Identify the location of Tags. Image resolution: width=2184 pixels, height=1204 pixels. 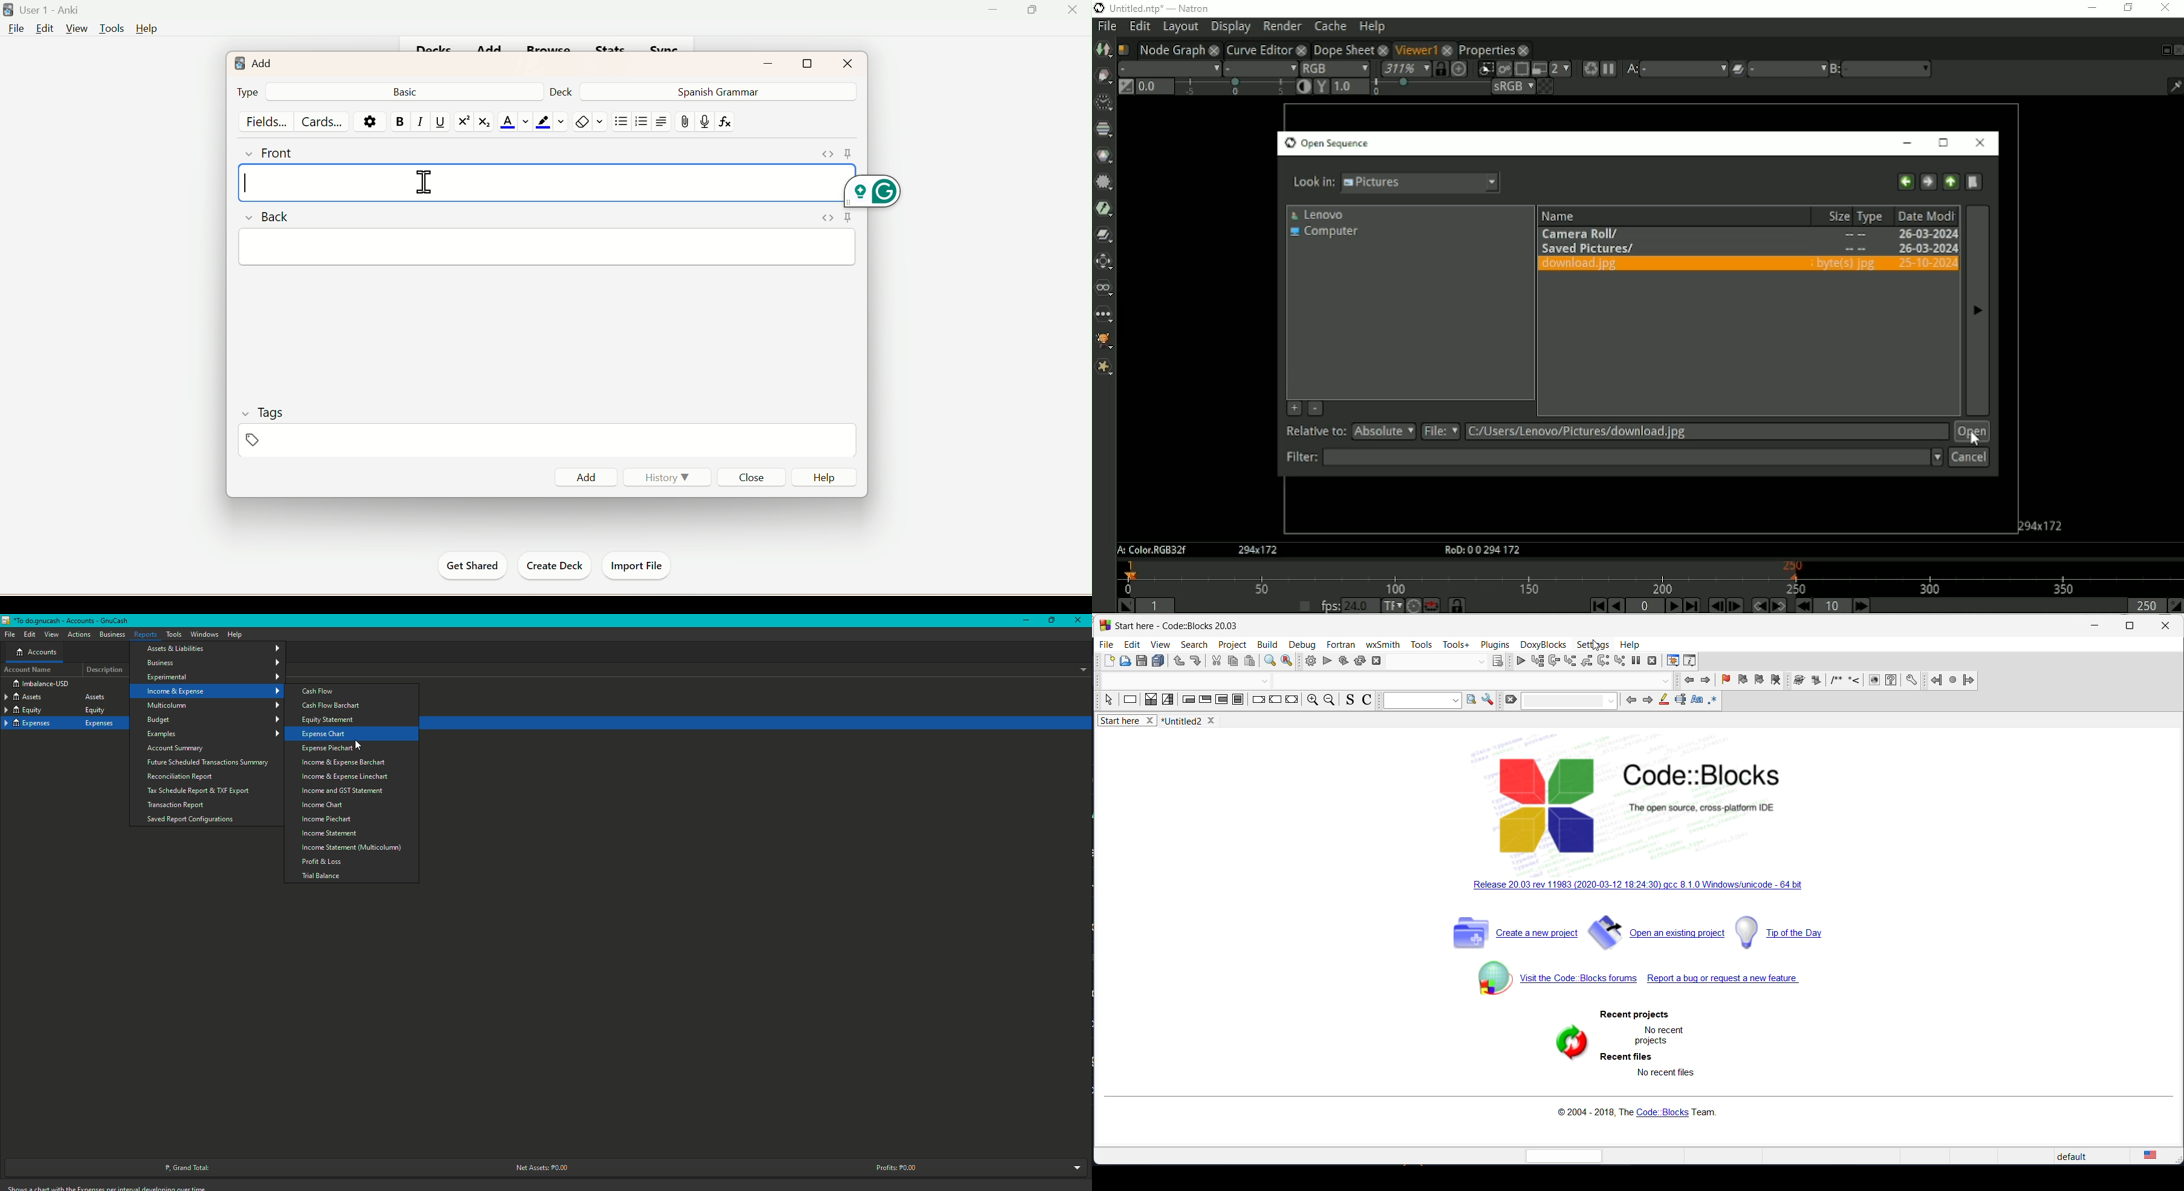
(262, 412).